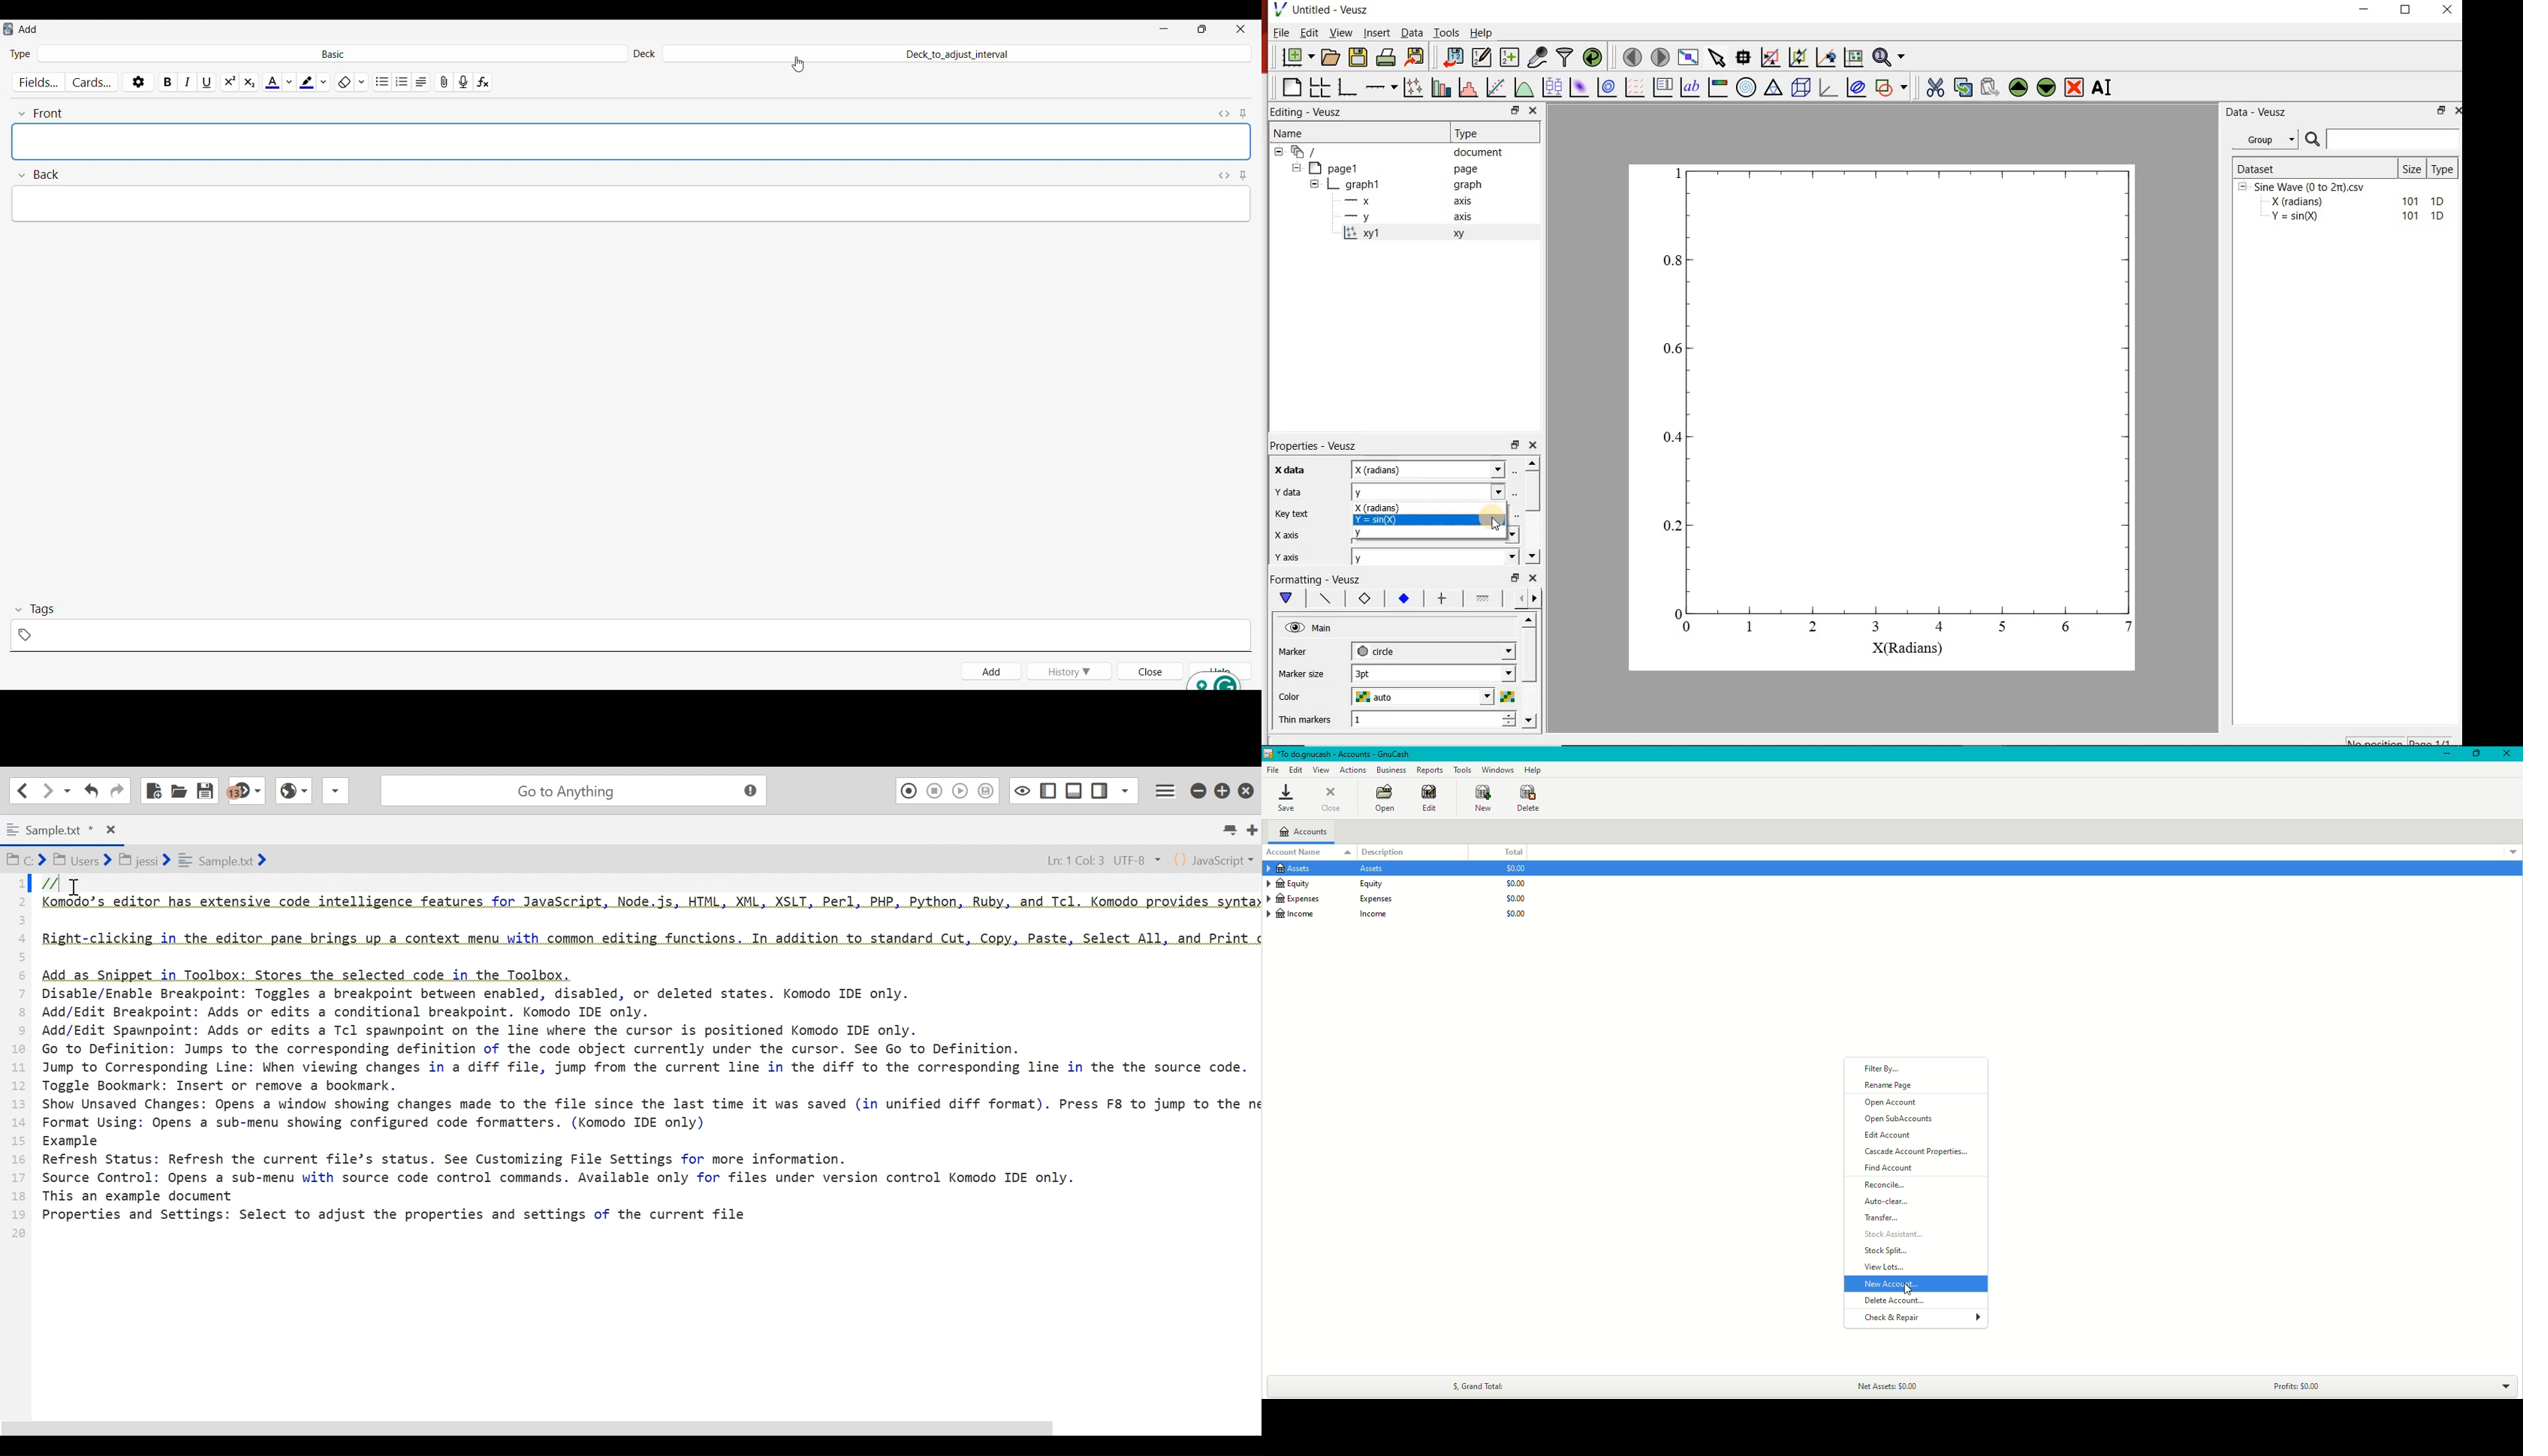 The width and height of the screenshot is (2548, 1456). What do you see at coordinates (1305, 719) in the screenshot?
I see `Thin markers` at bounding box center [1305, 719].